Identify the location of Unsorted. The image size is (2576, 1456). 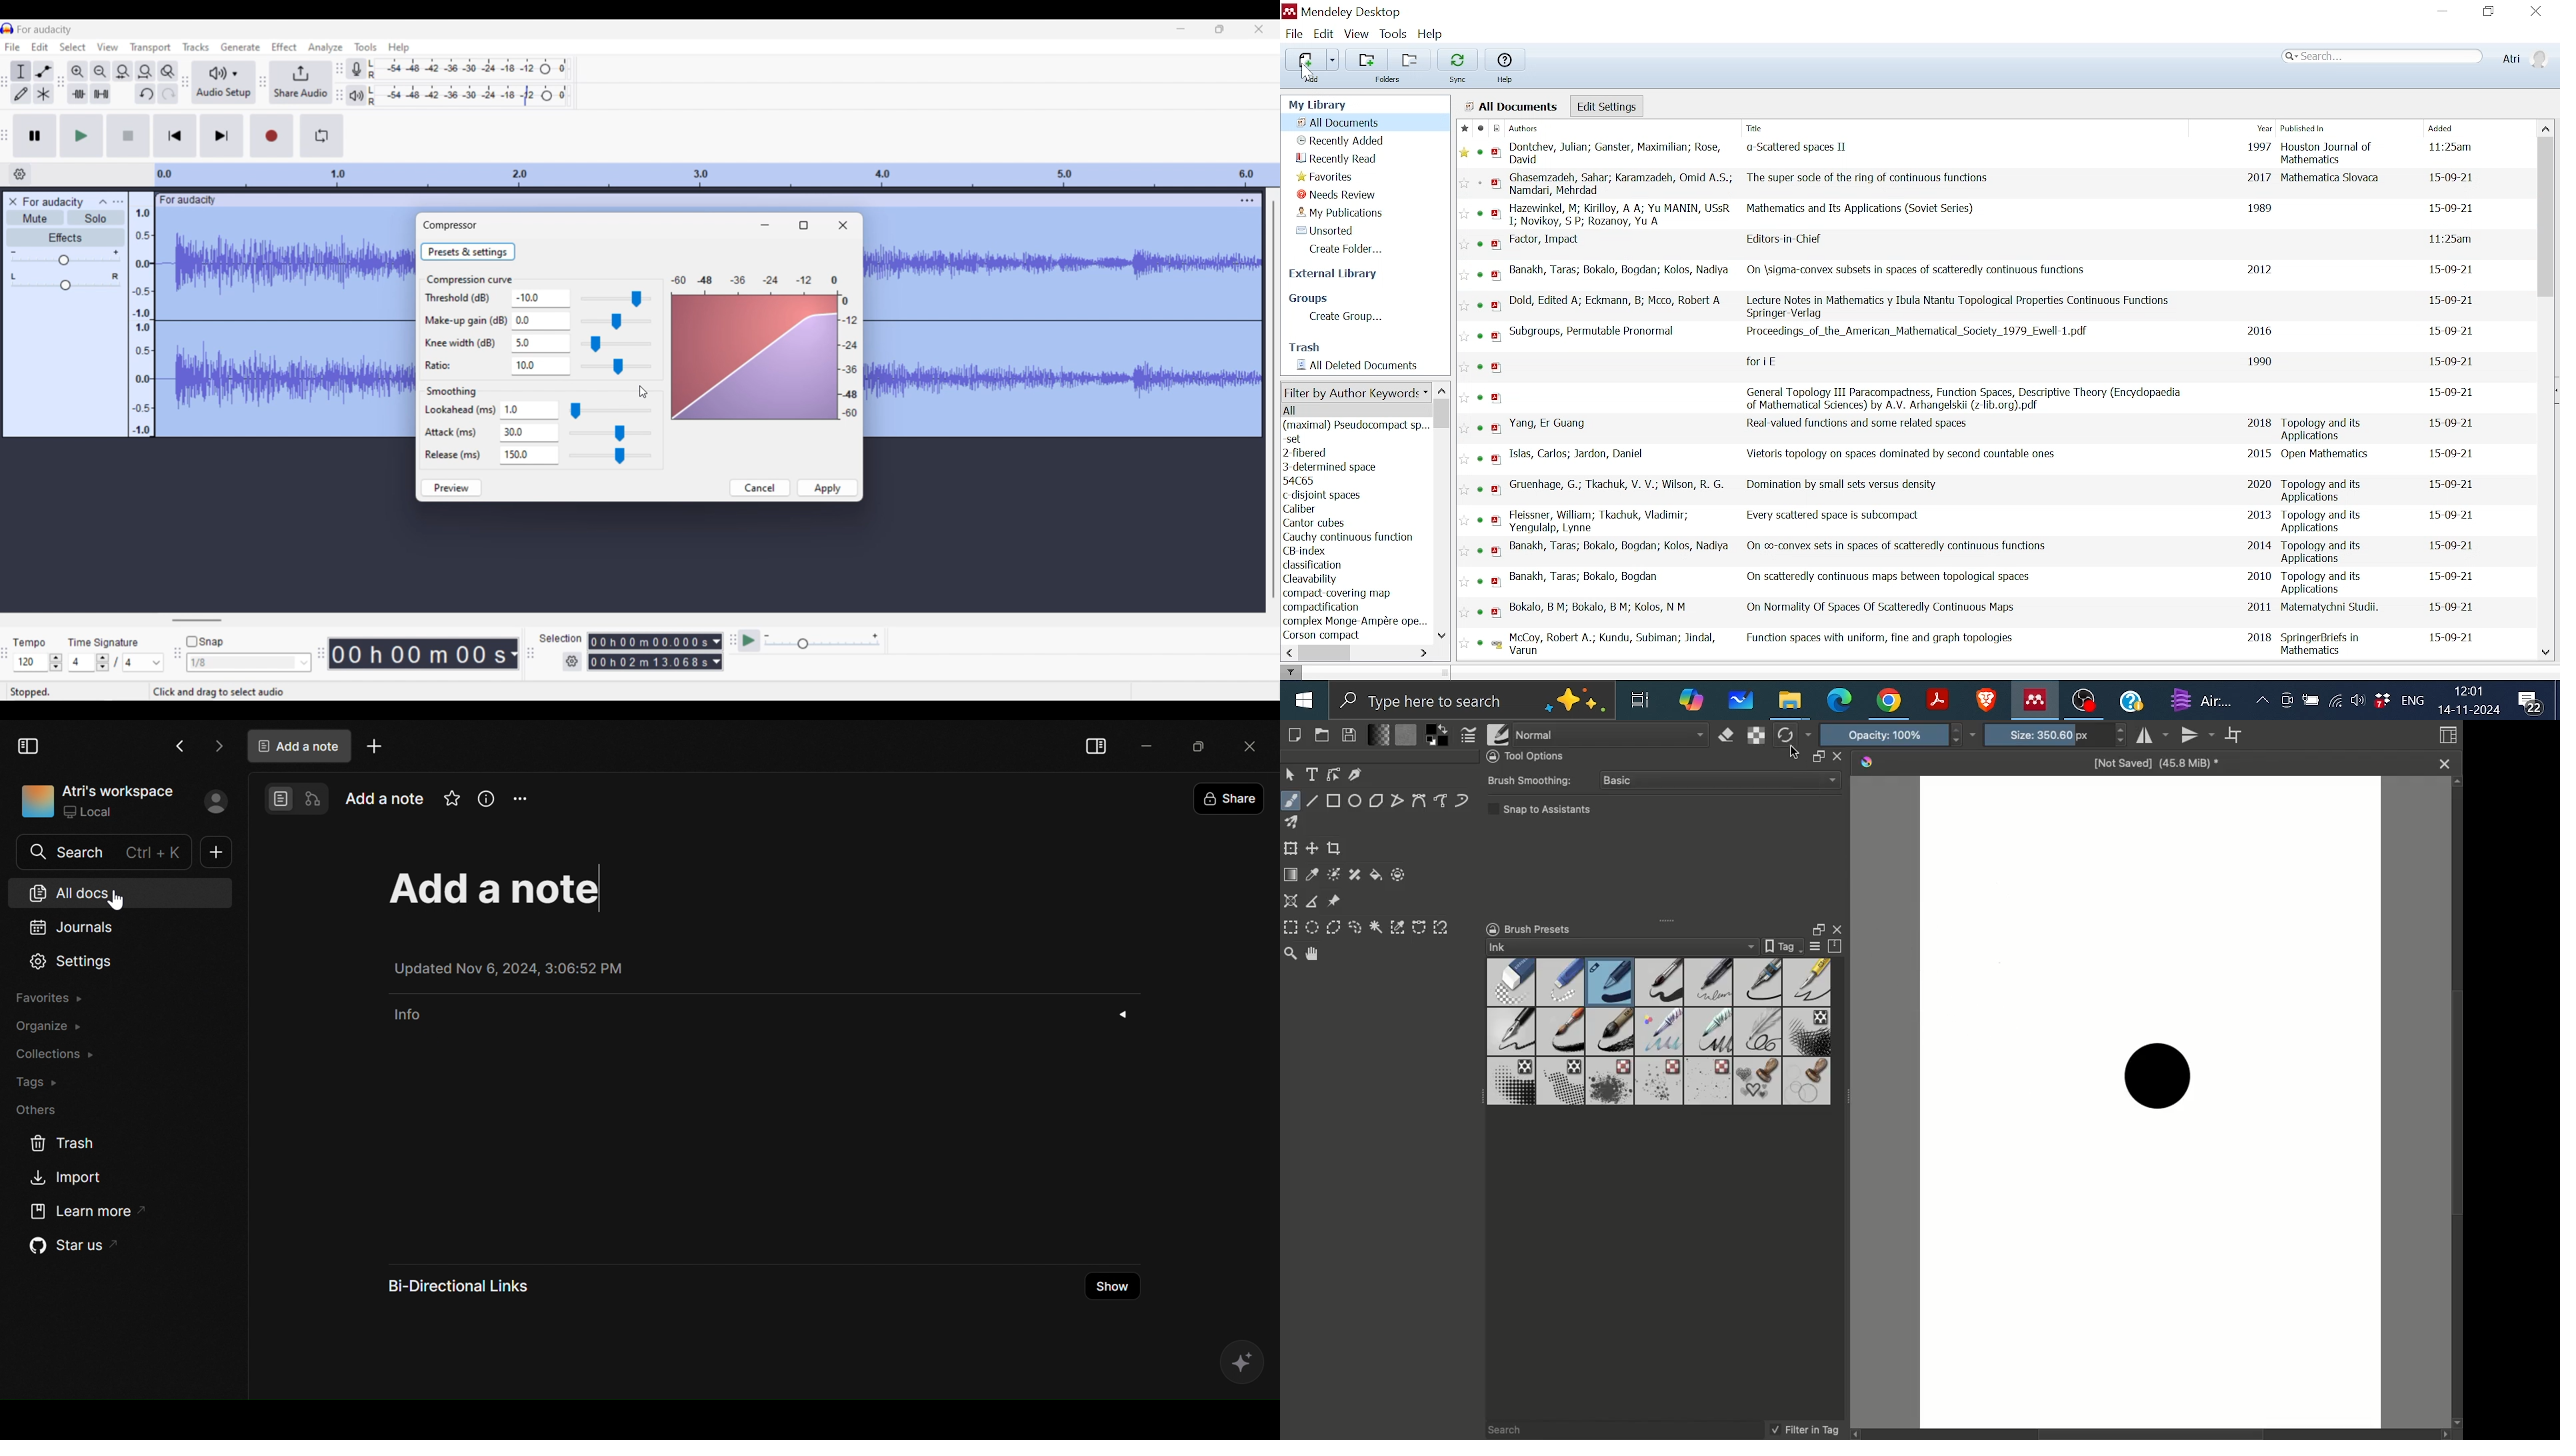
(1341, 231).